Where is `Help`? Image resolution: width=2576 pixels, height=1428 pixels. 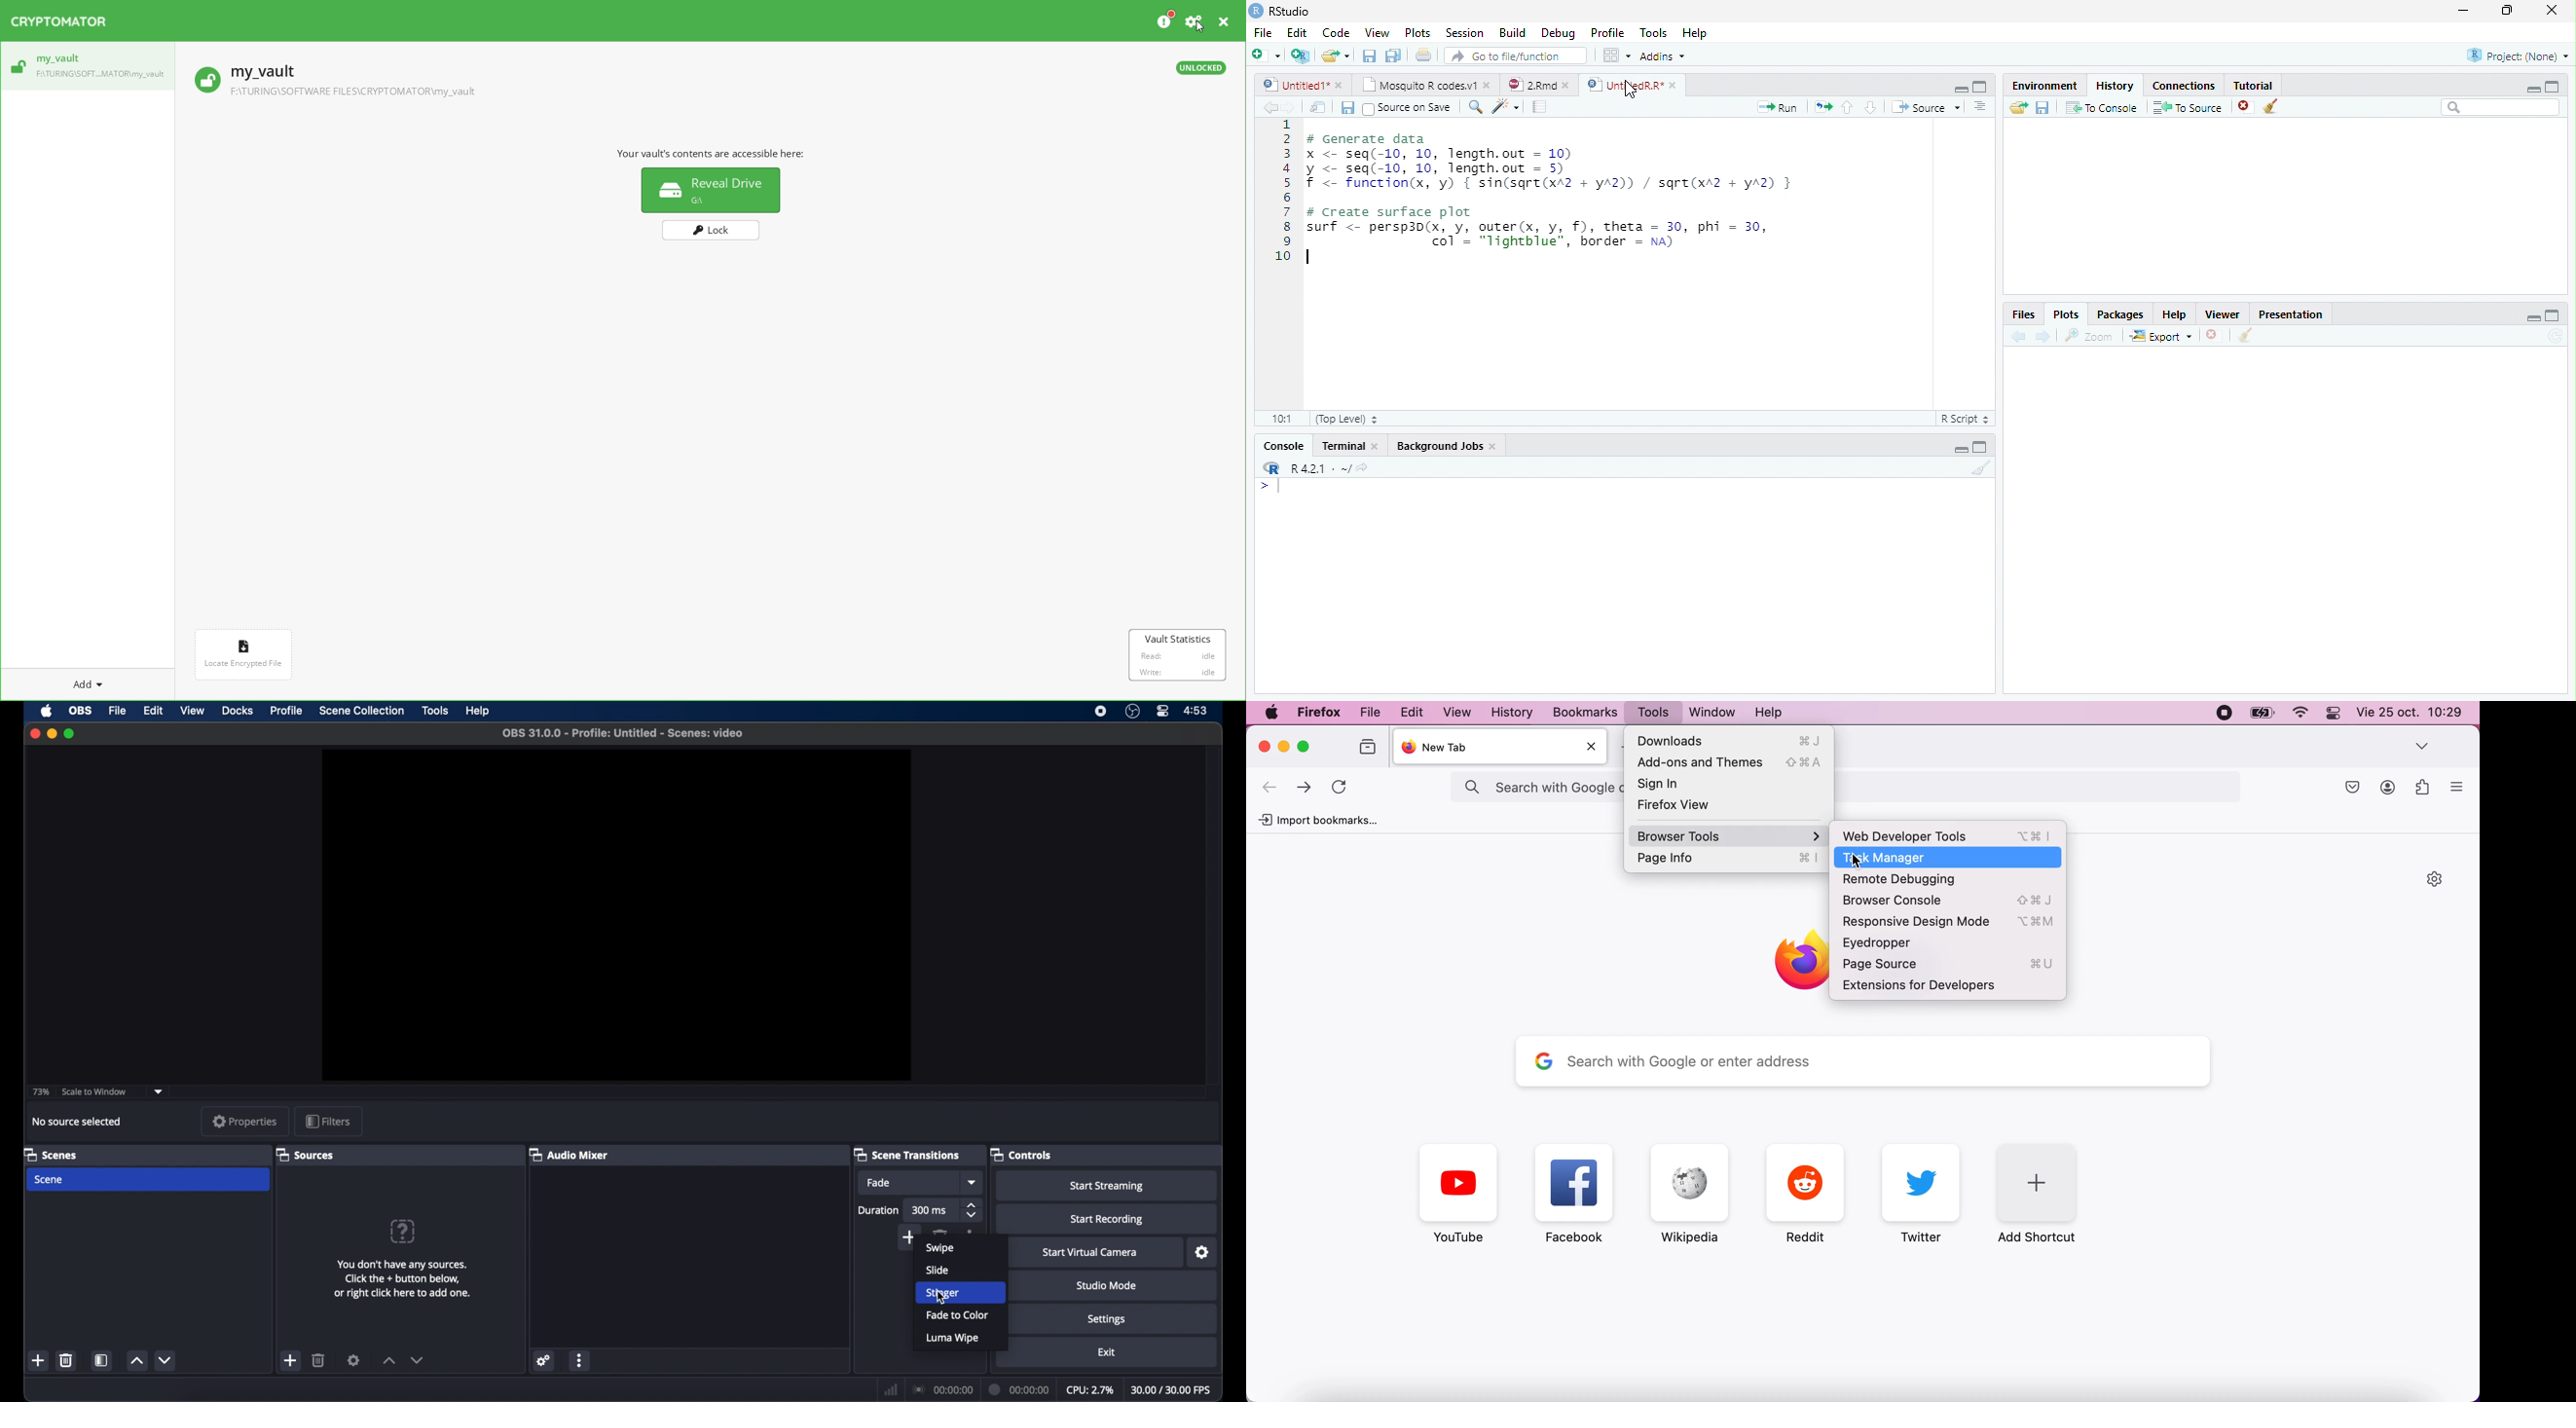
Help is located at coordinates (1769, 711).